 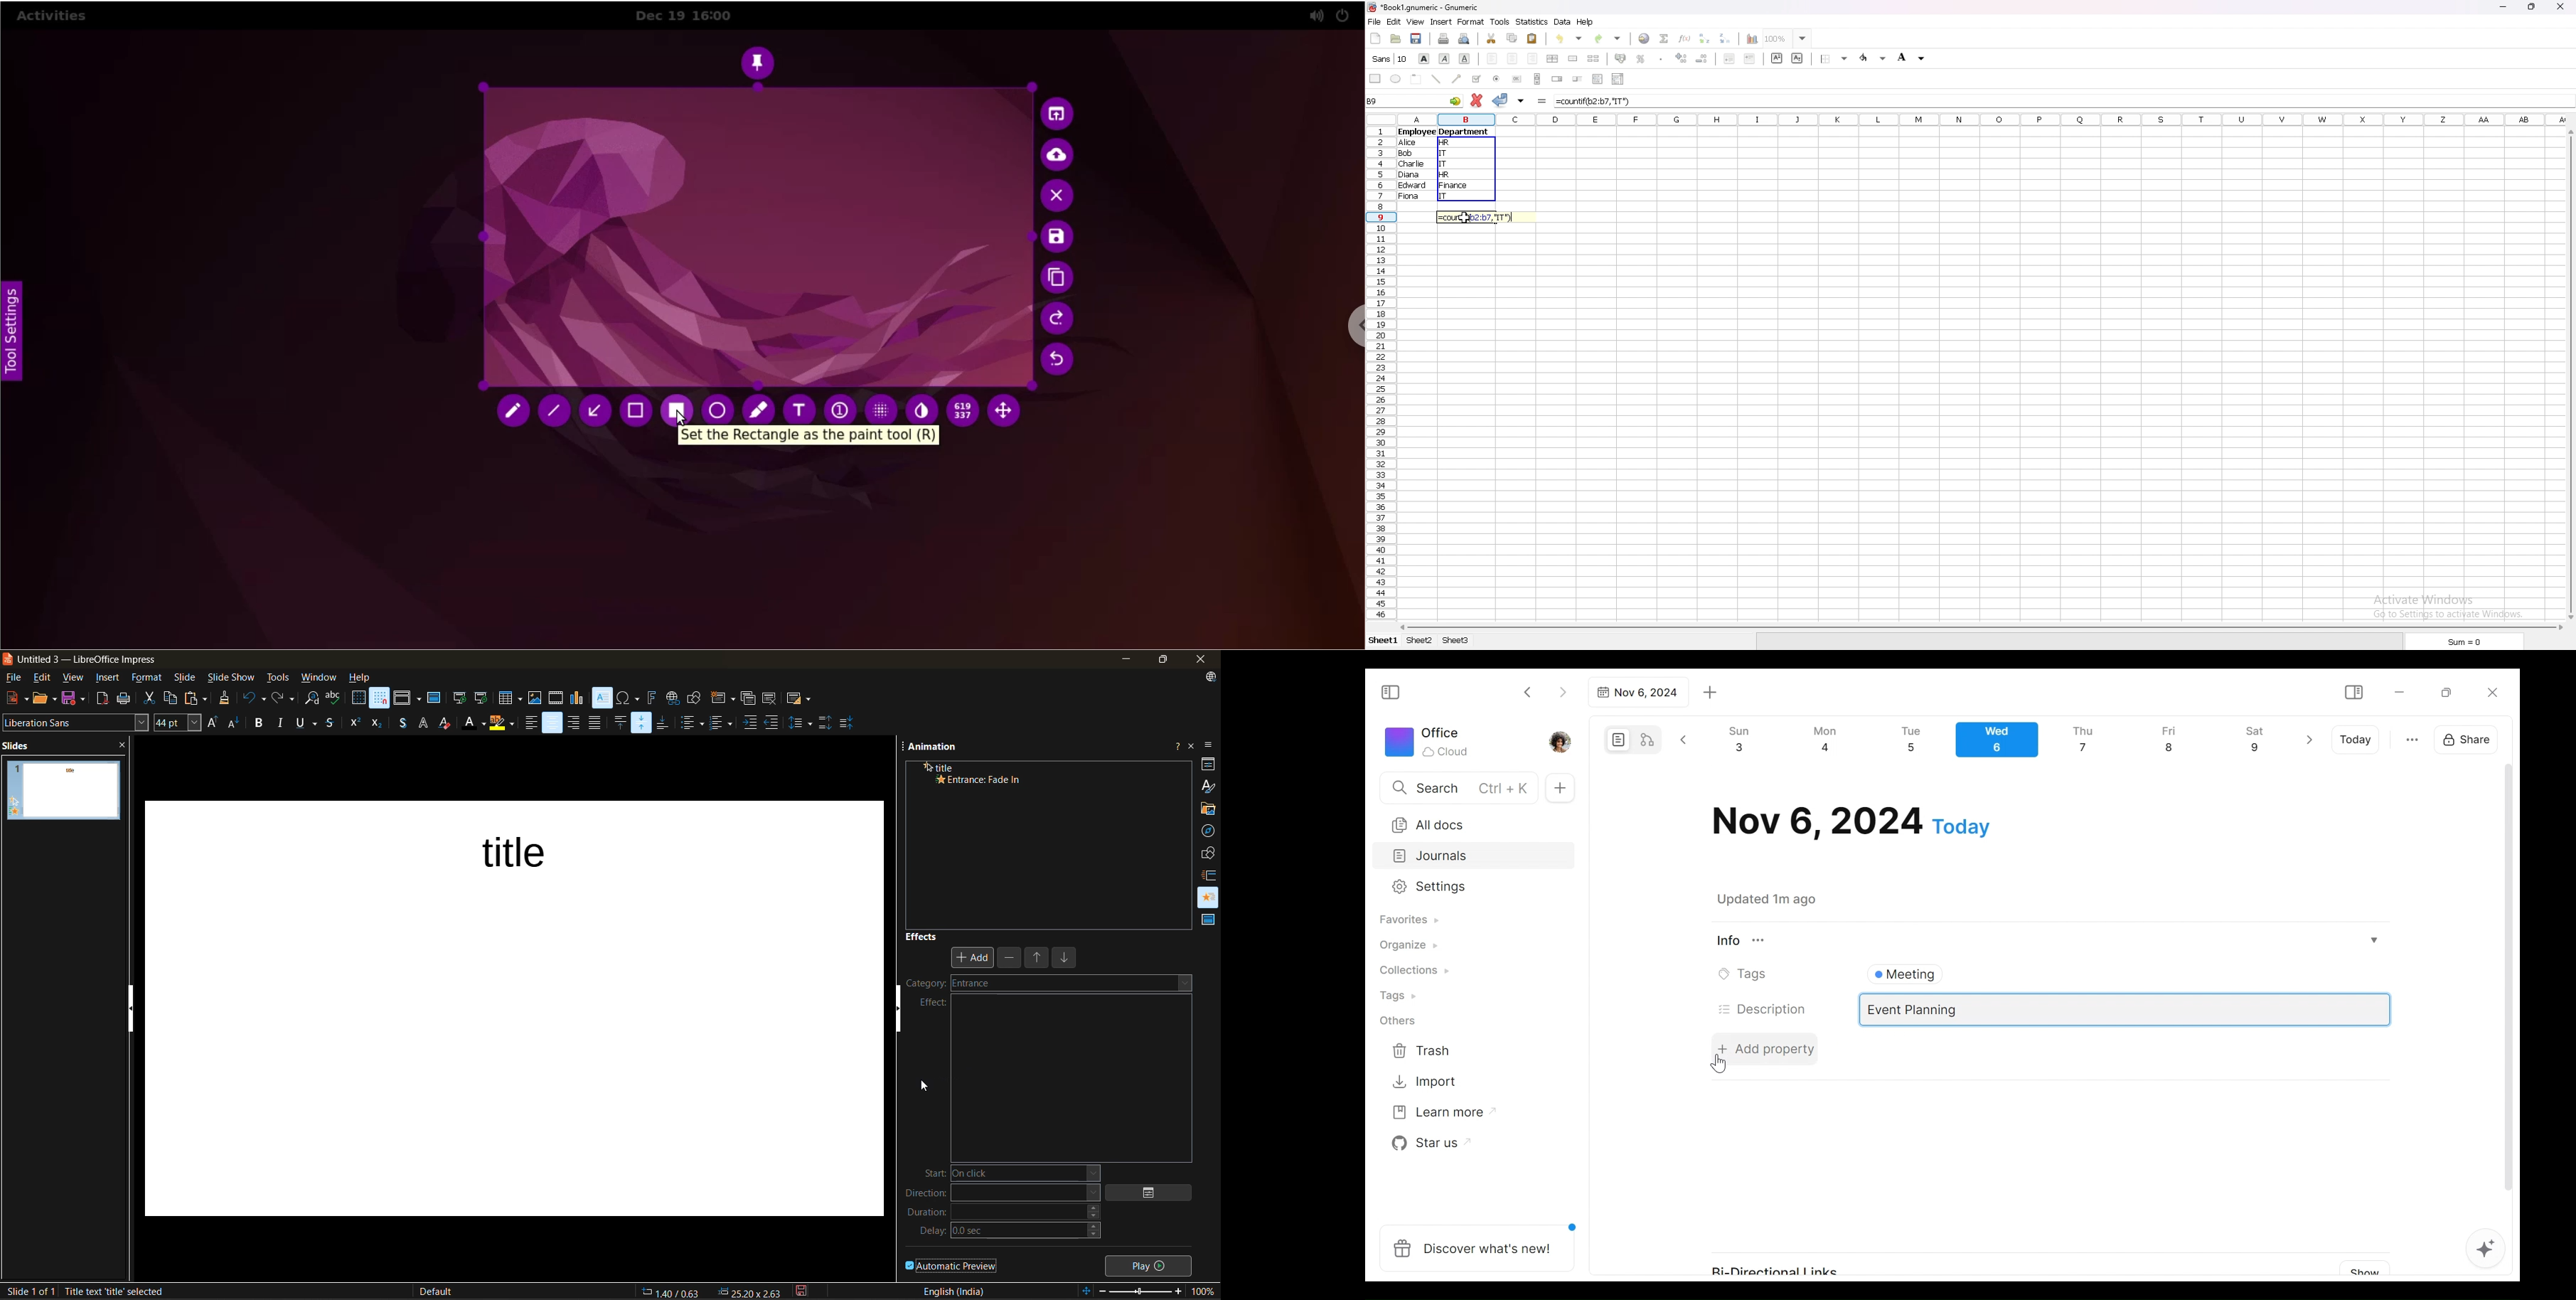 What do you see at coordinates (443, 1292) in the screenshot?
I see `slide master name` at bounding box center [443, 1292].